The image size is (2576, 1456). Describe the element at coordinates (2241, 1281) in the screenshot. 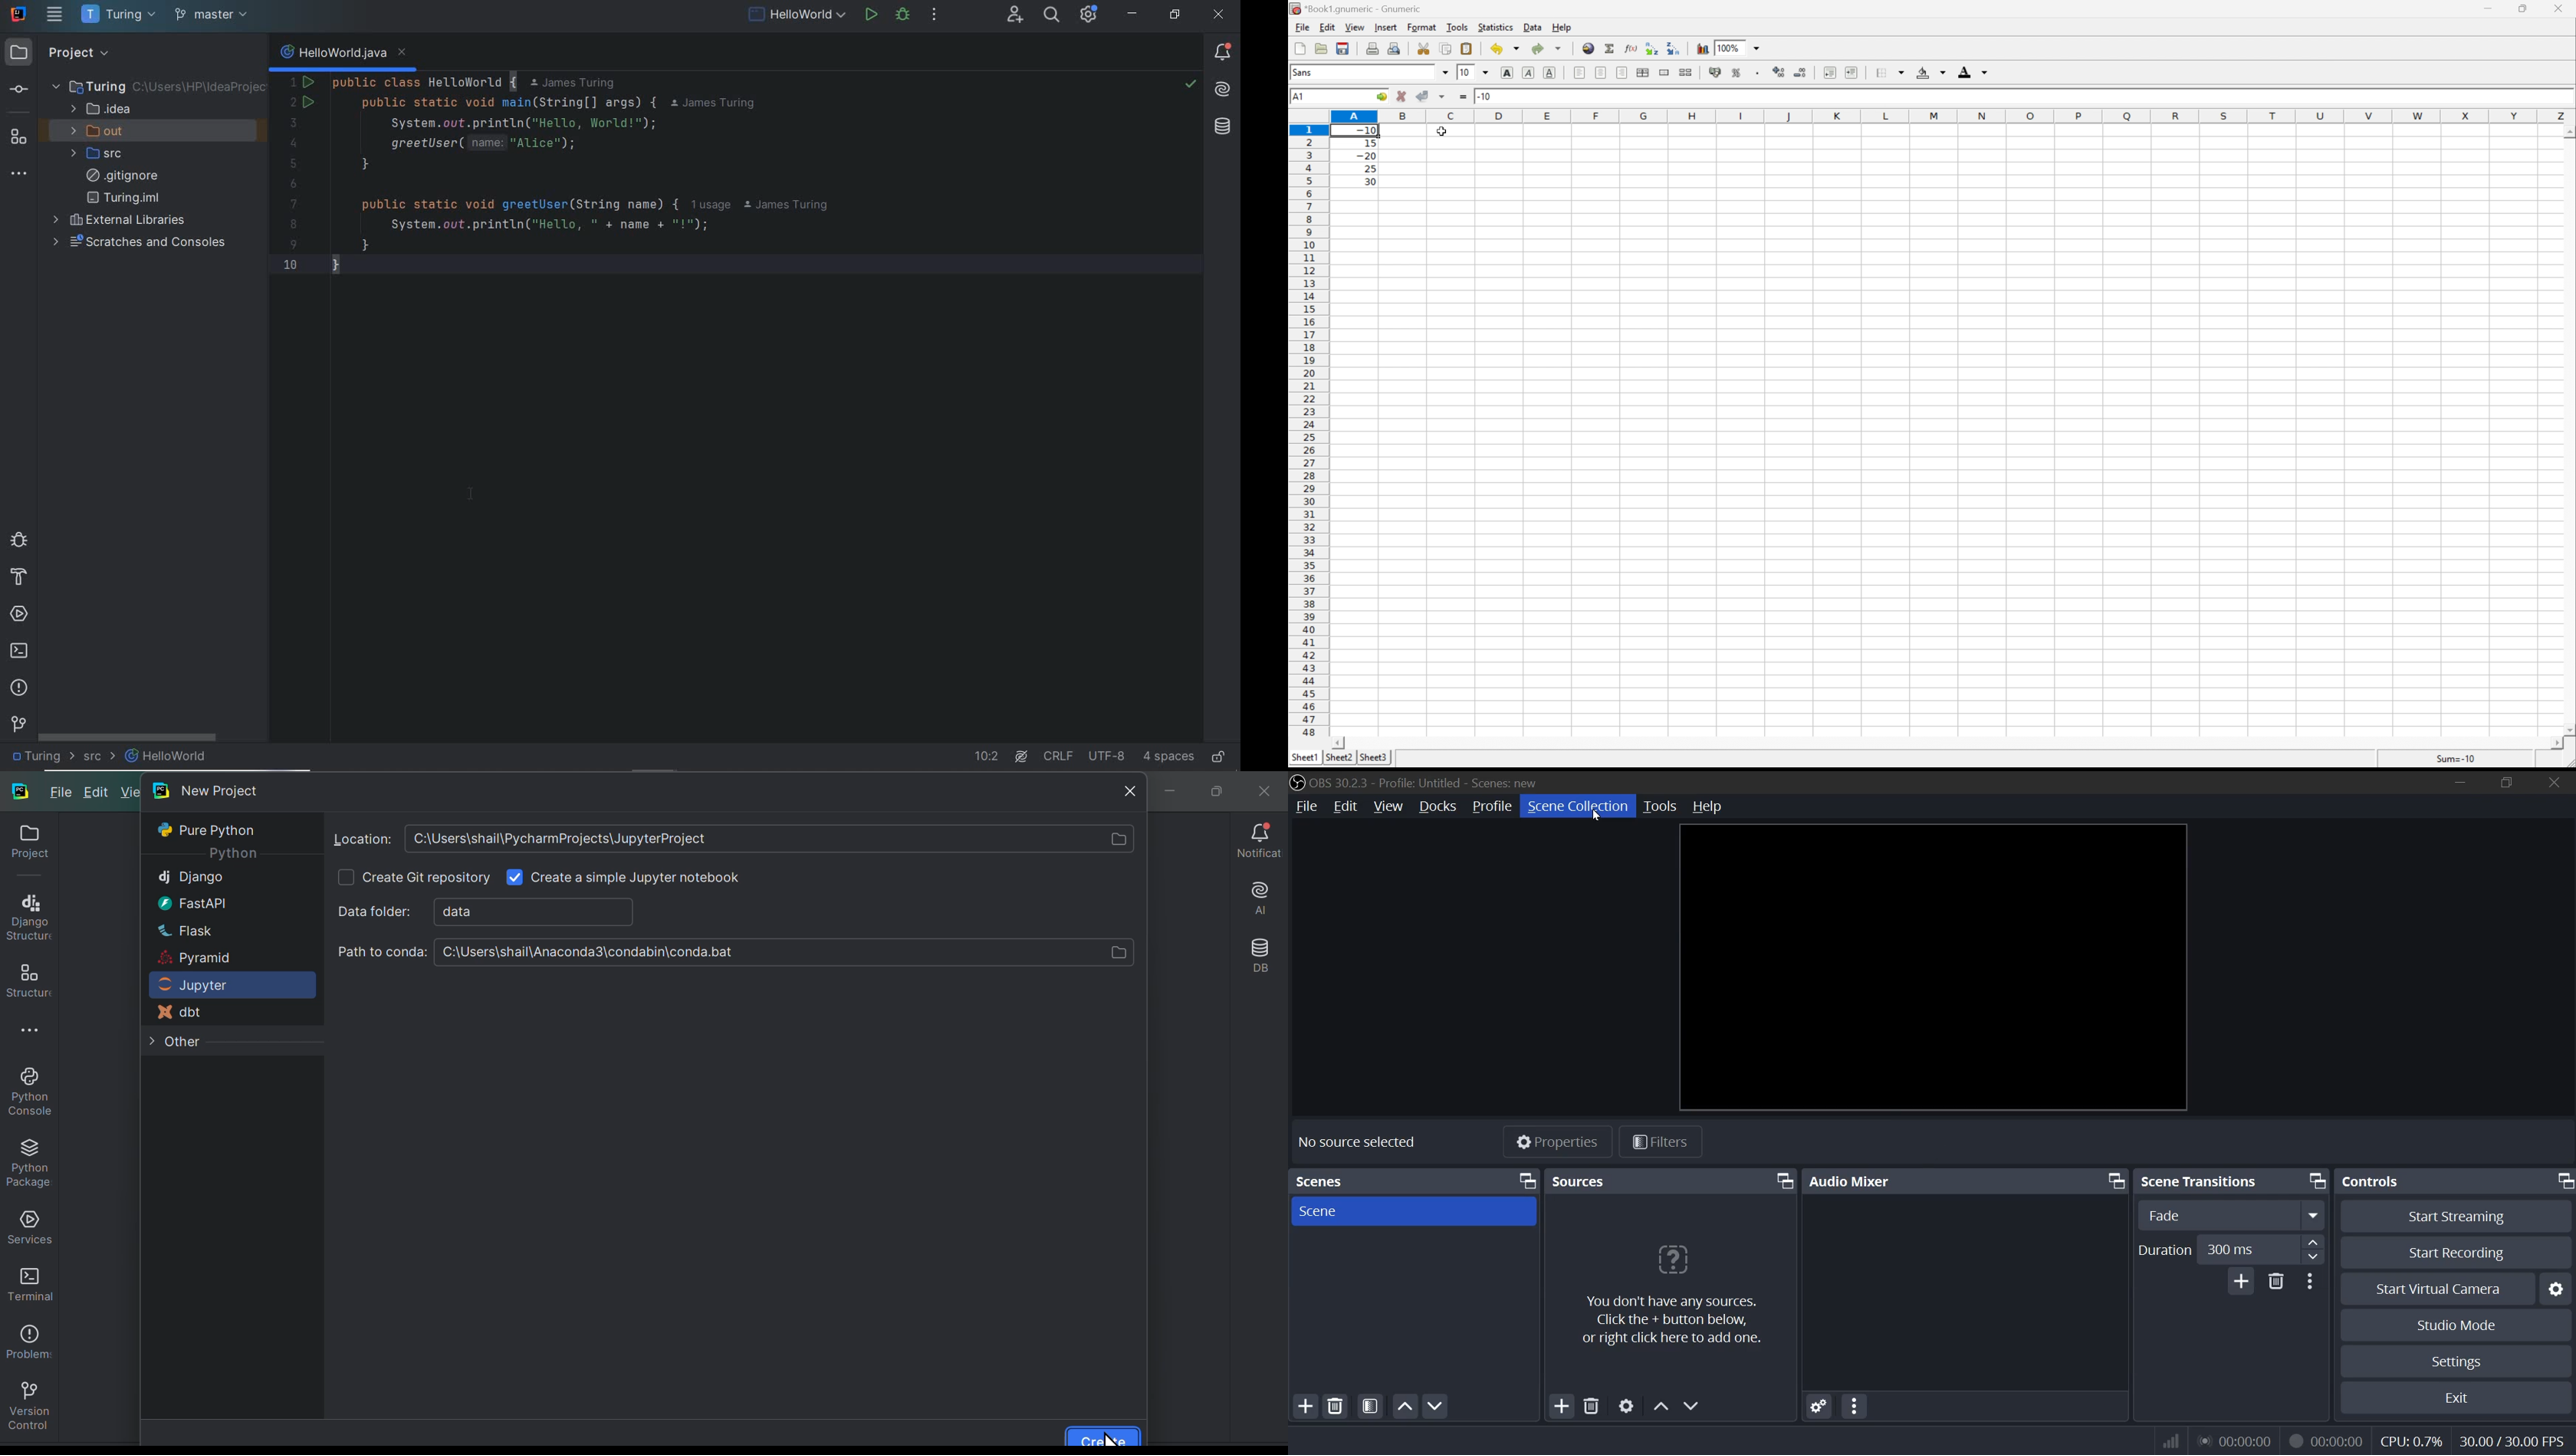

I see `add` at that location.